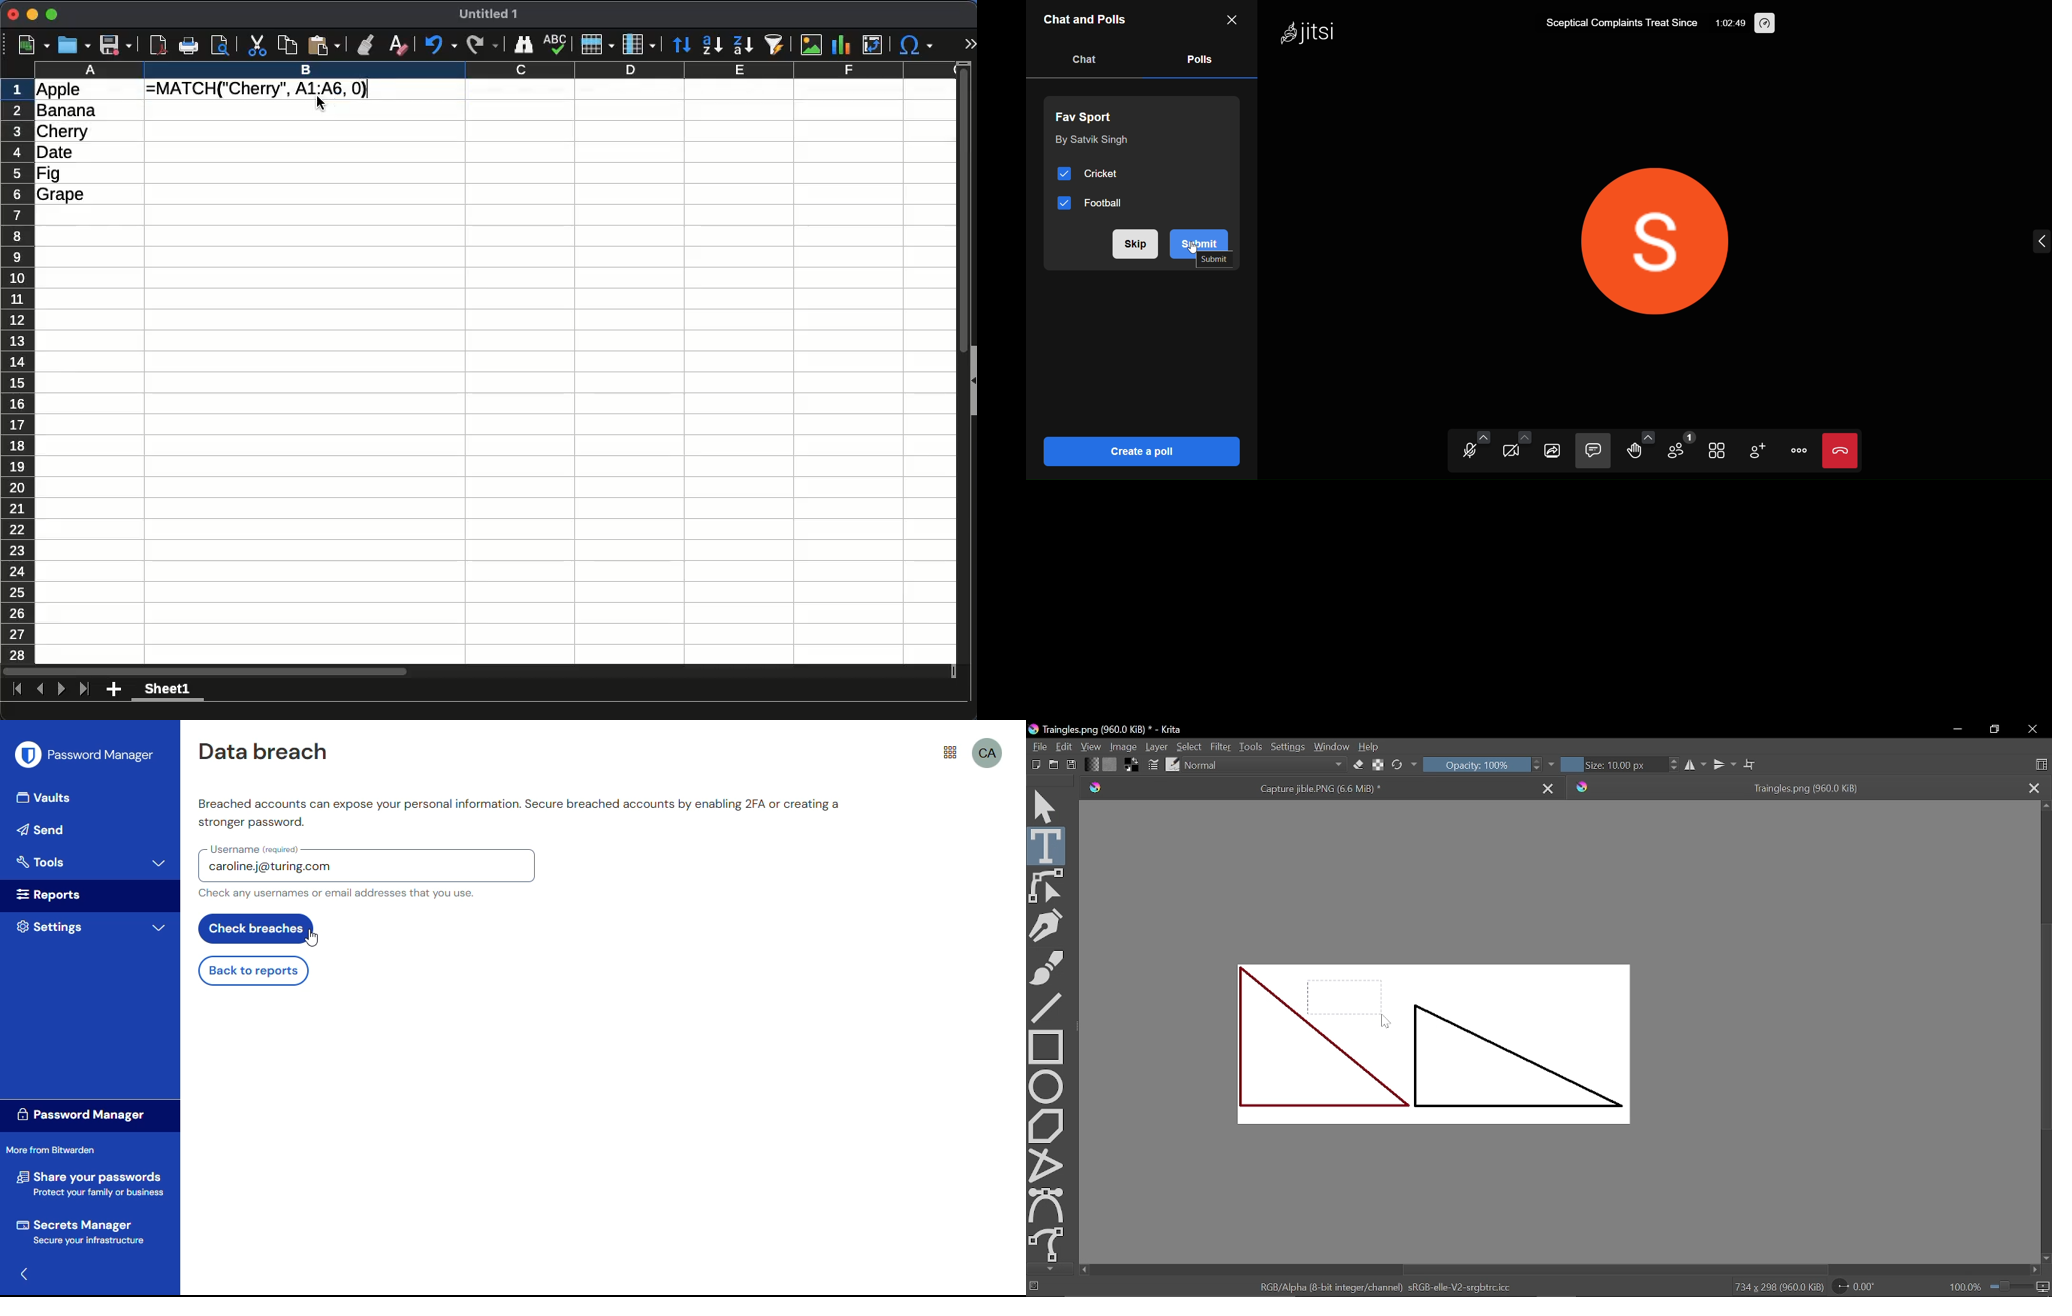 Image resolution: width=2072 pixels, height=1316 pixels. I want to click on Select, so click(1190, 746).